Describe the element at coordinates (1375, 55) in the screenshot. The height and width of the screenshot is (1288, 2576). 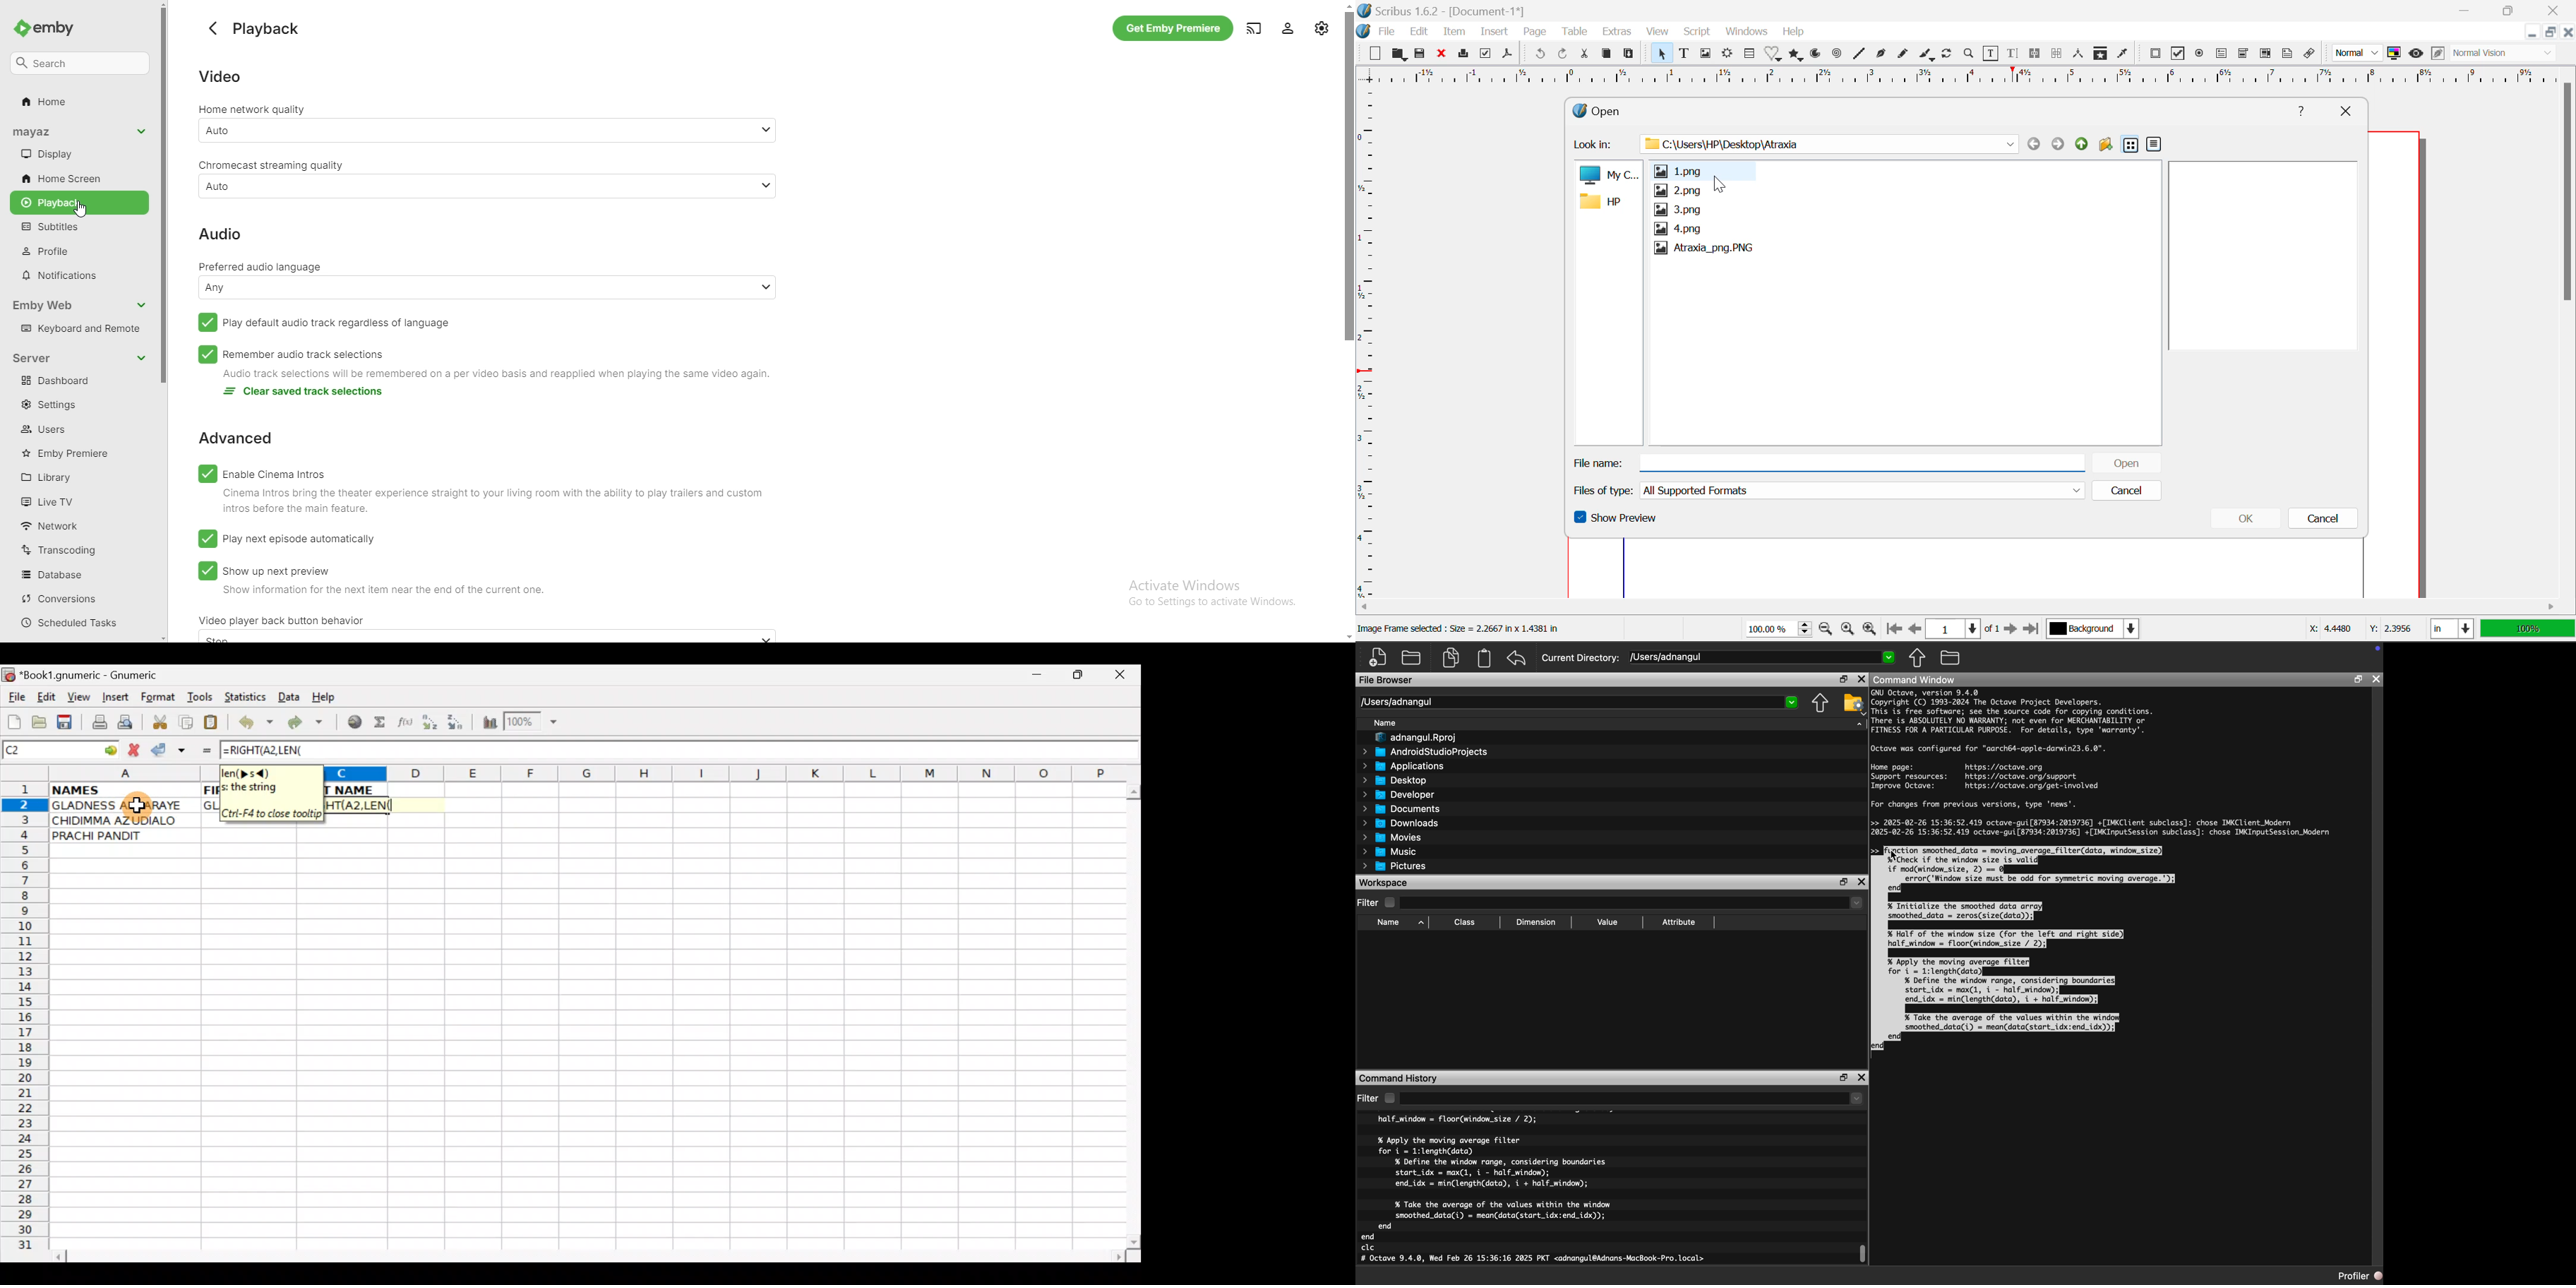
I see `New` at that location.